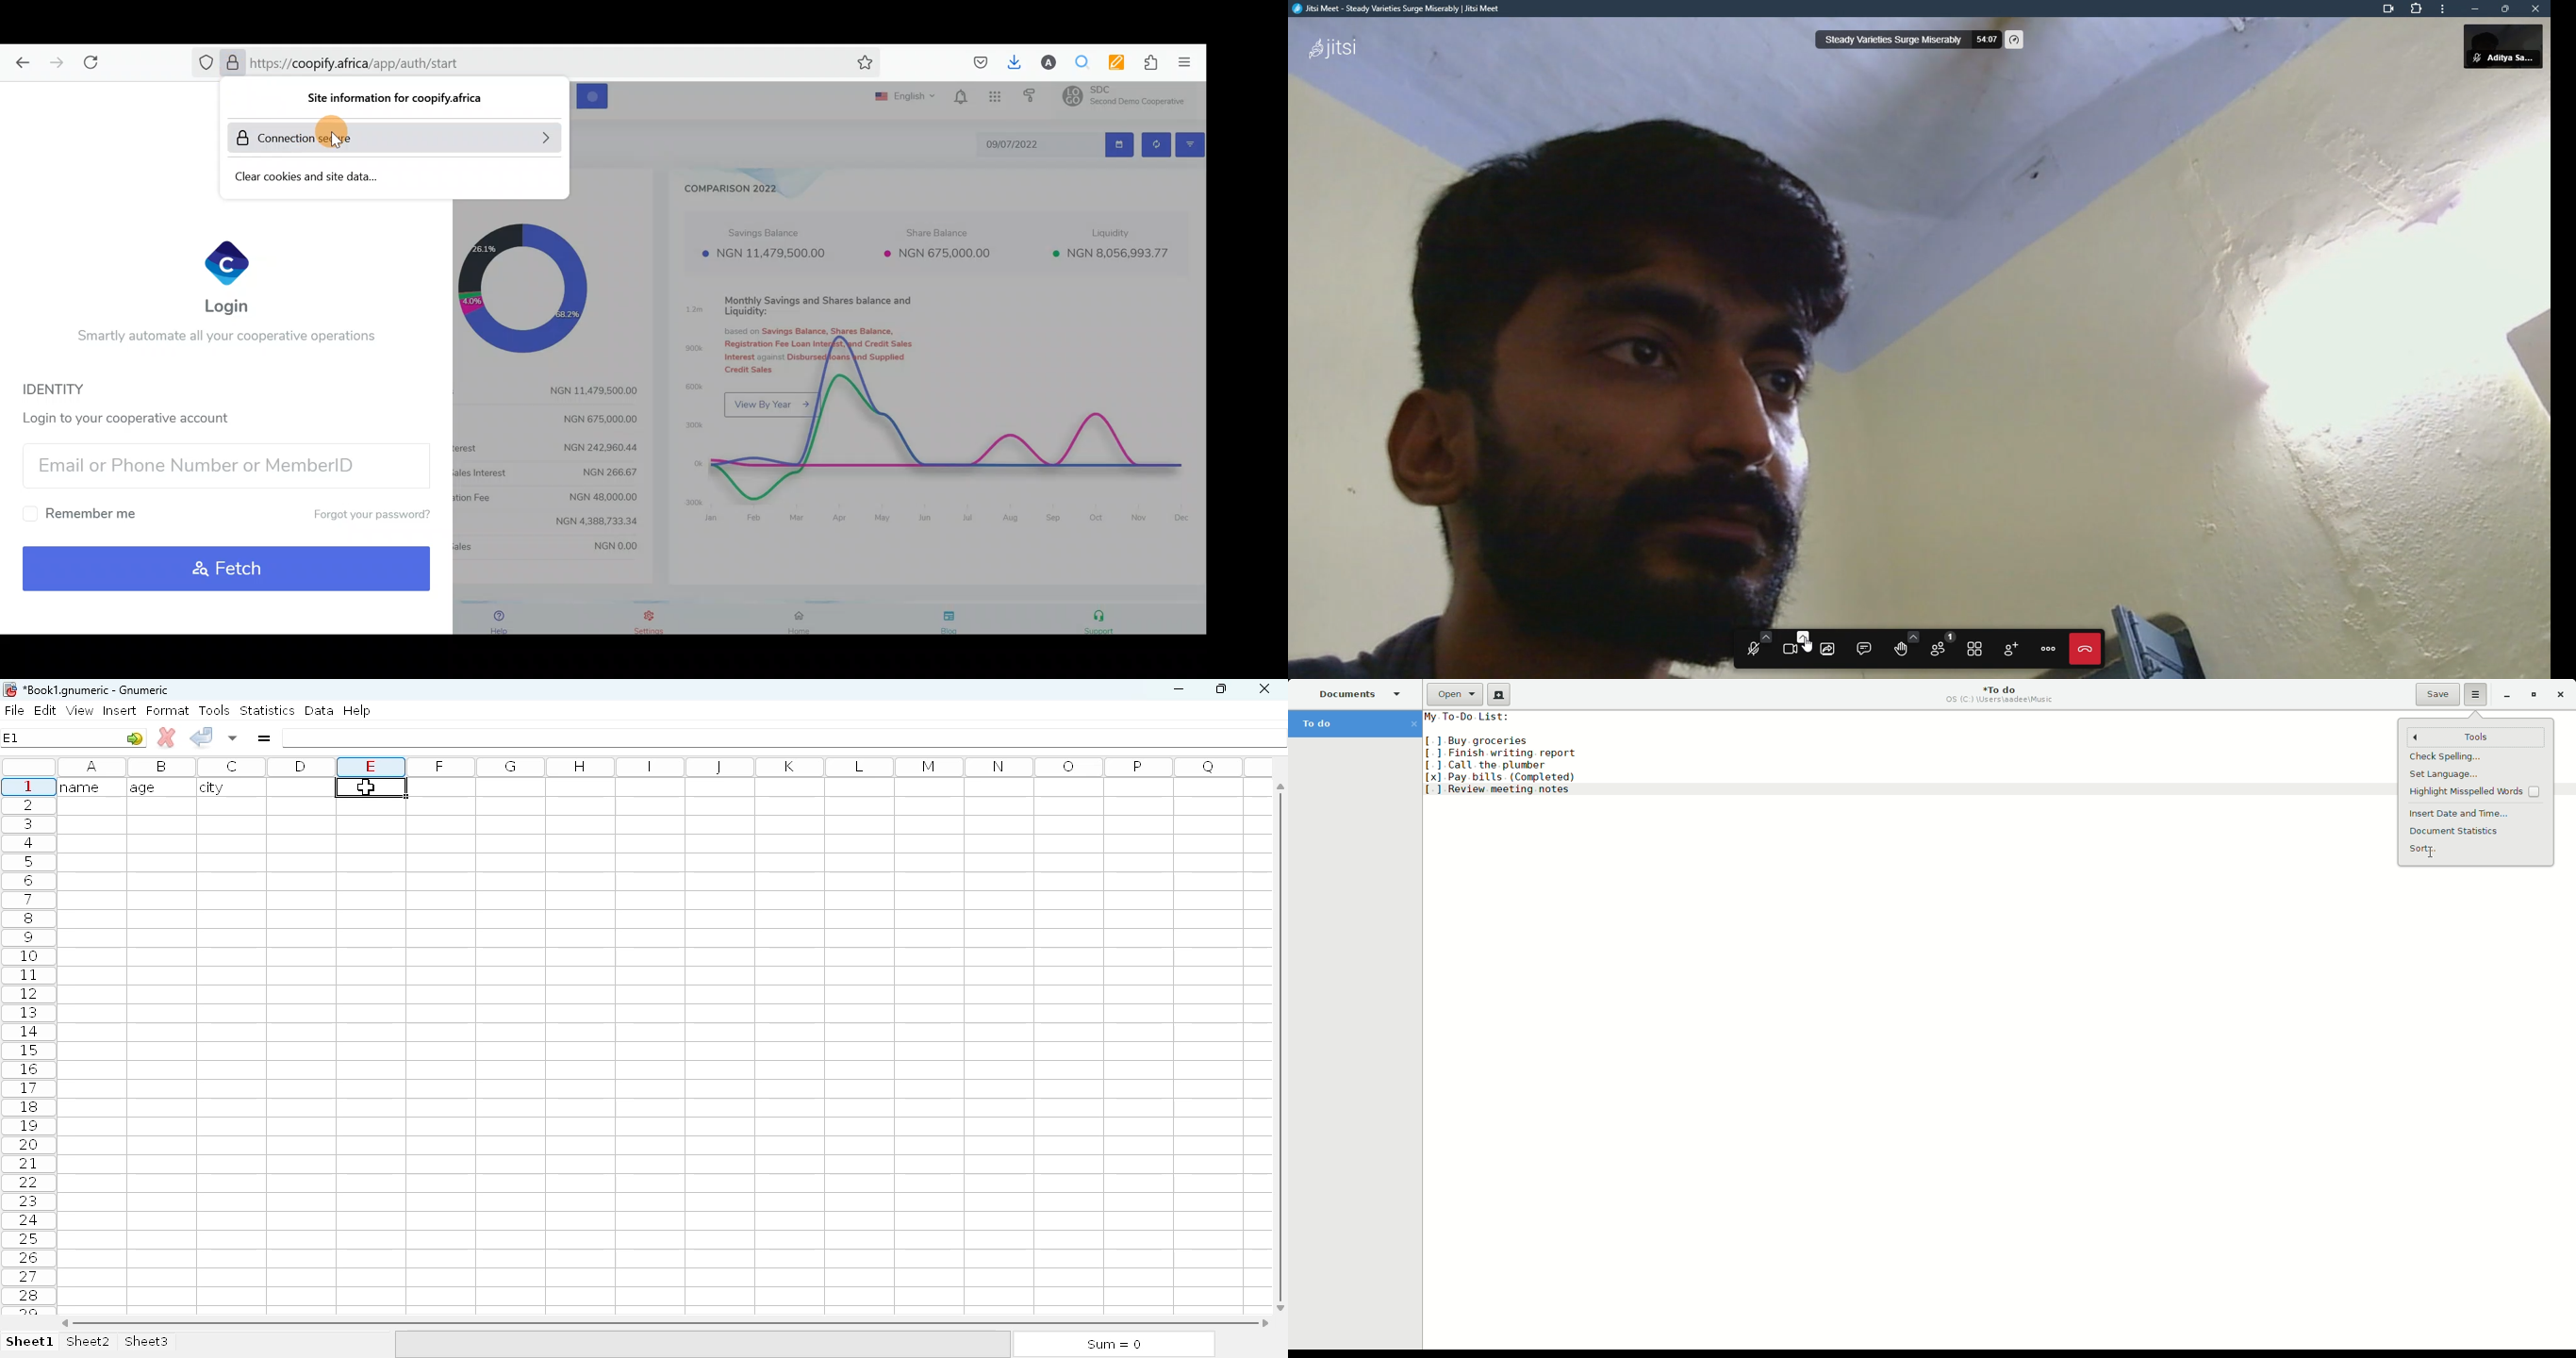 Image resolution: width=2576 pixels, height=1372 pixels. Describe the element at coordinates (1188, 63) in the screenshot. I see `Open application menu` at that location.